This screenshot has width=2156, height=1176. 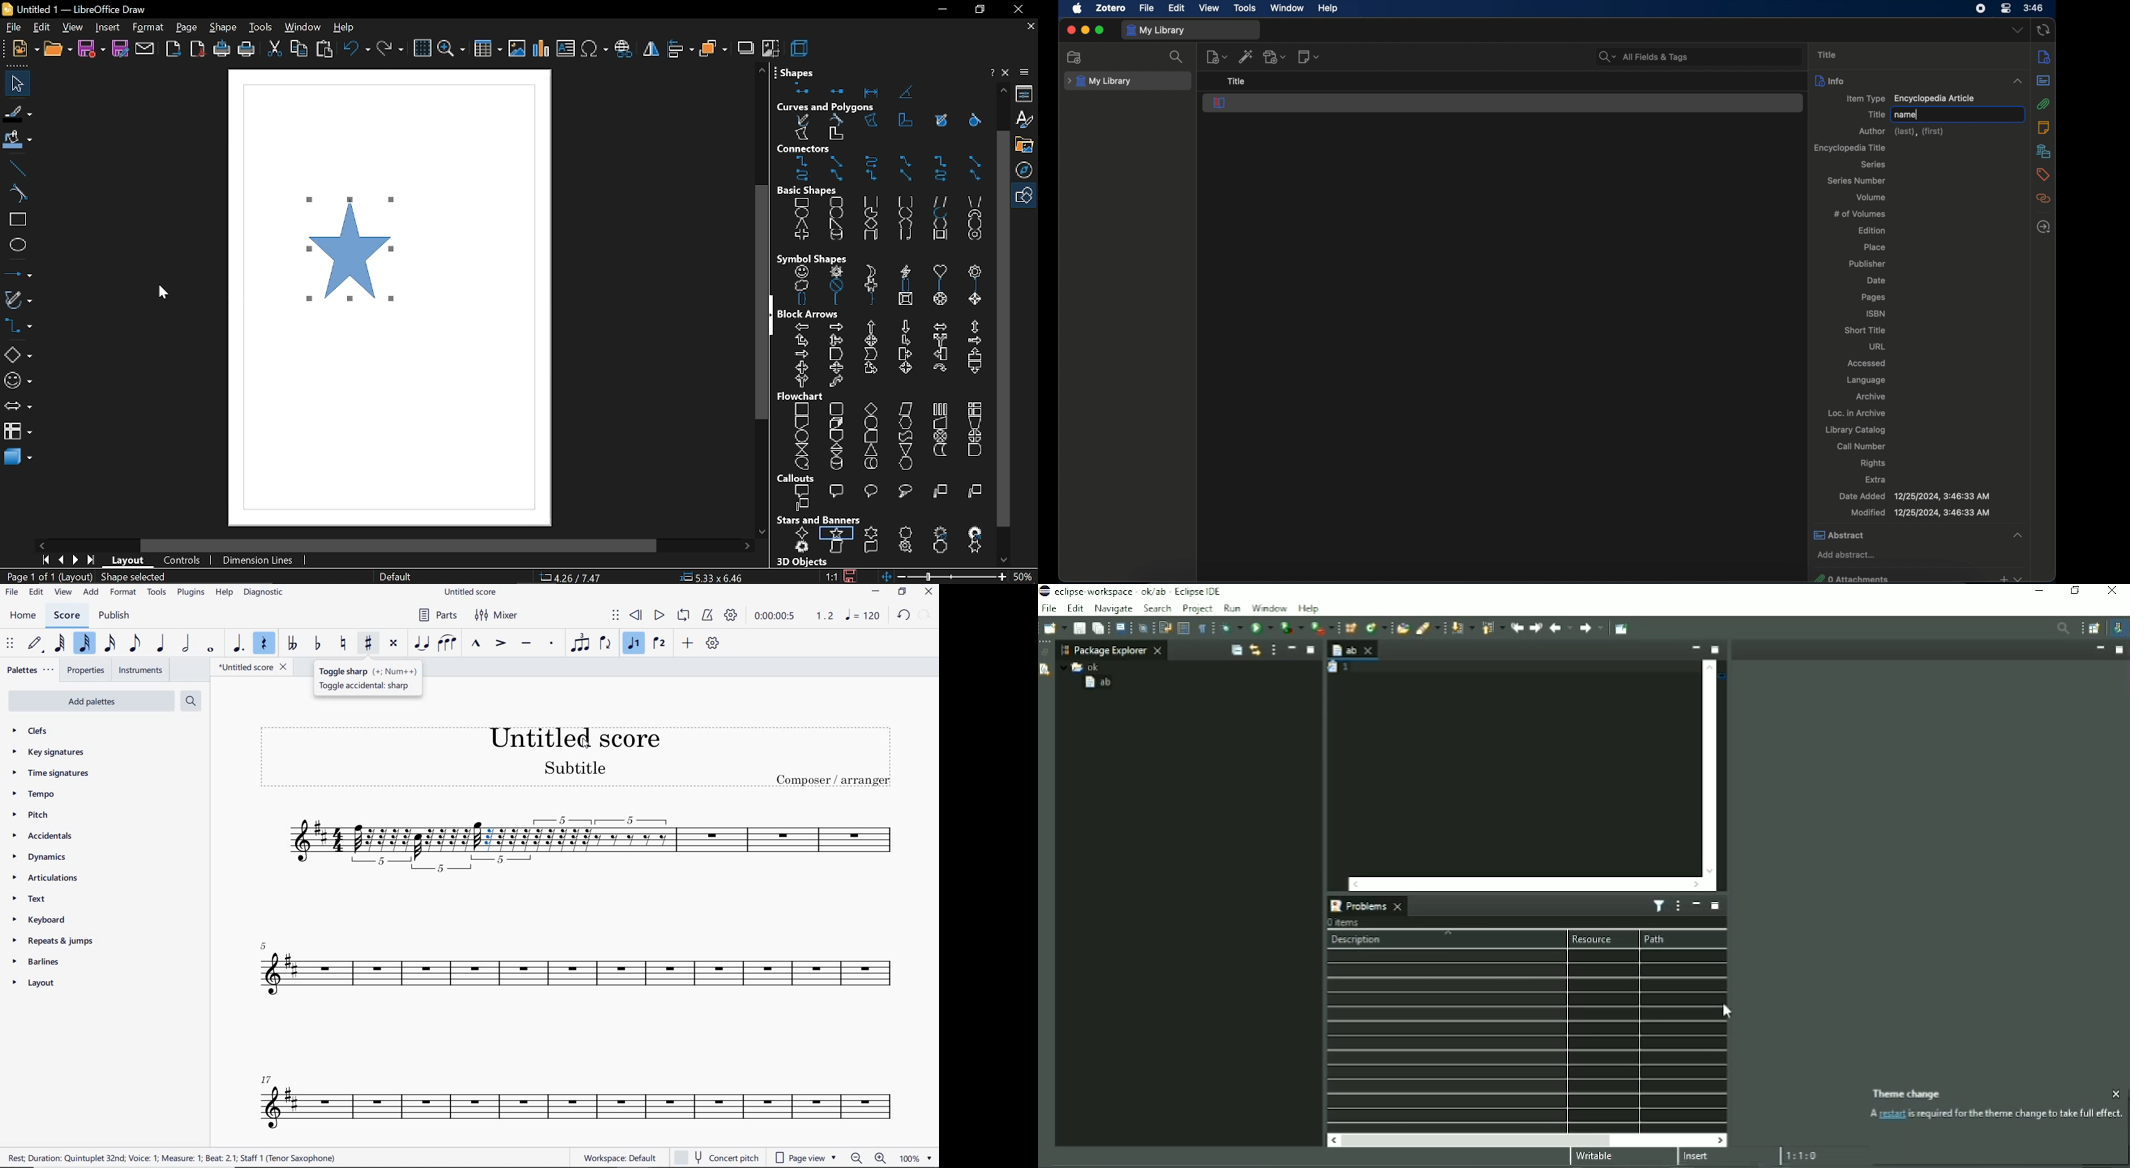 I want to click on info dropdown, so click(x=2018, y=82).